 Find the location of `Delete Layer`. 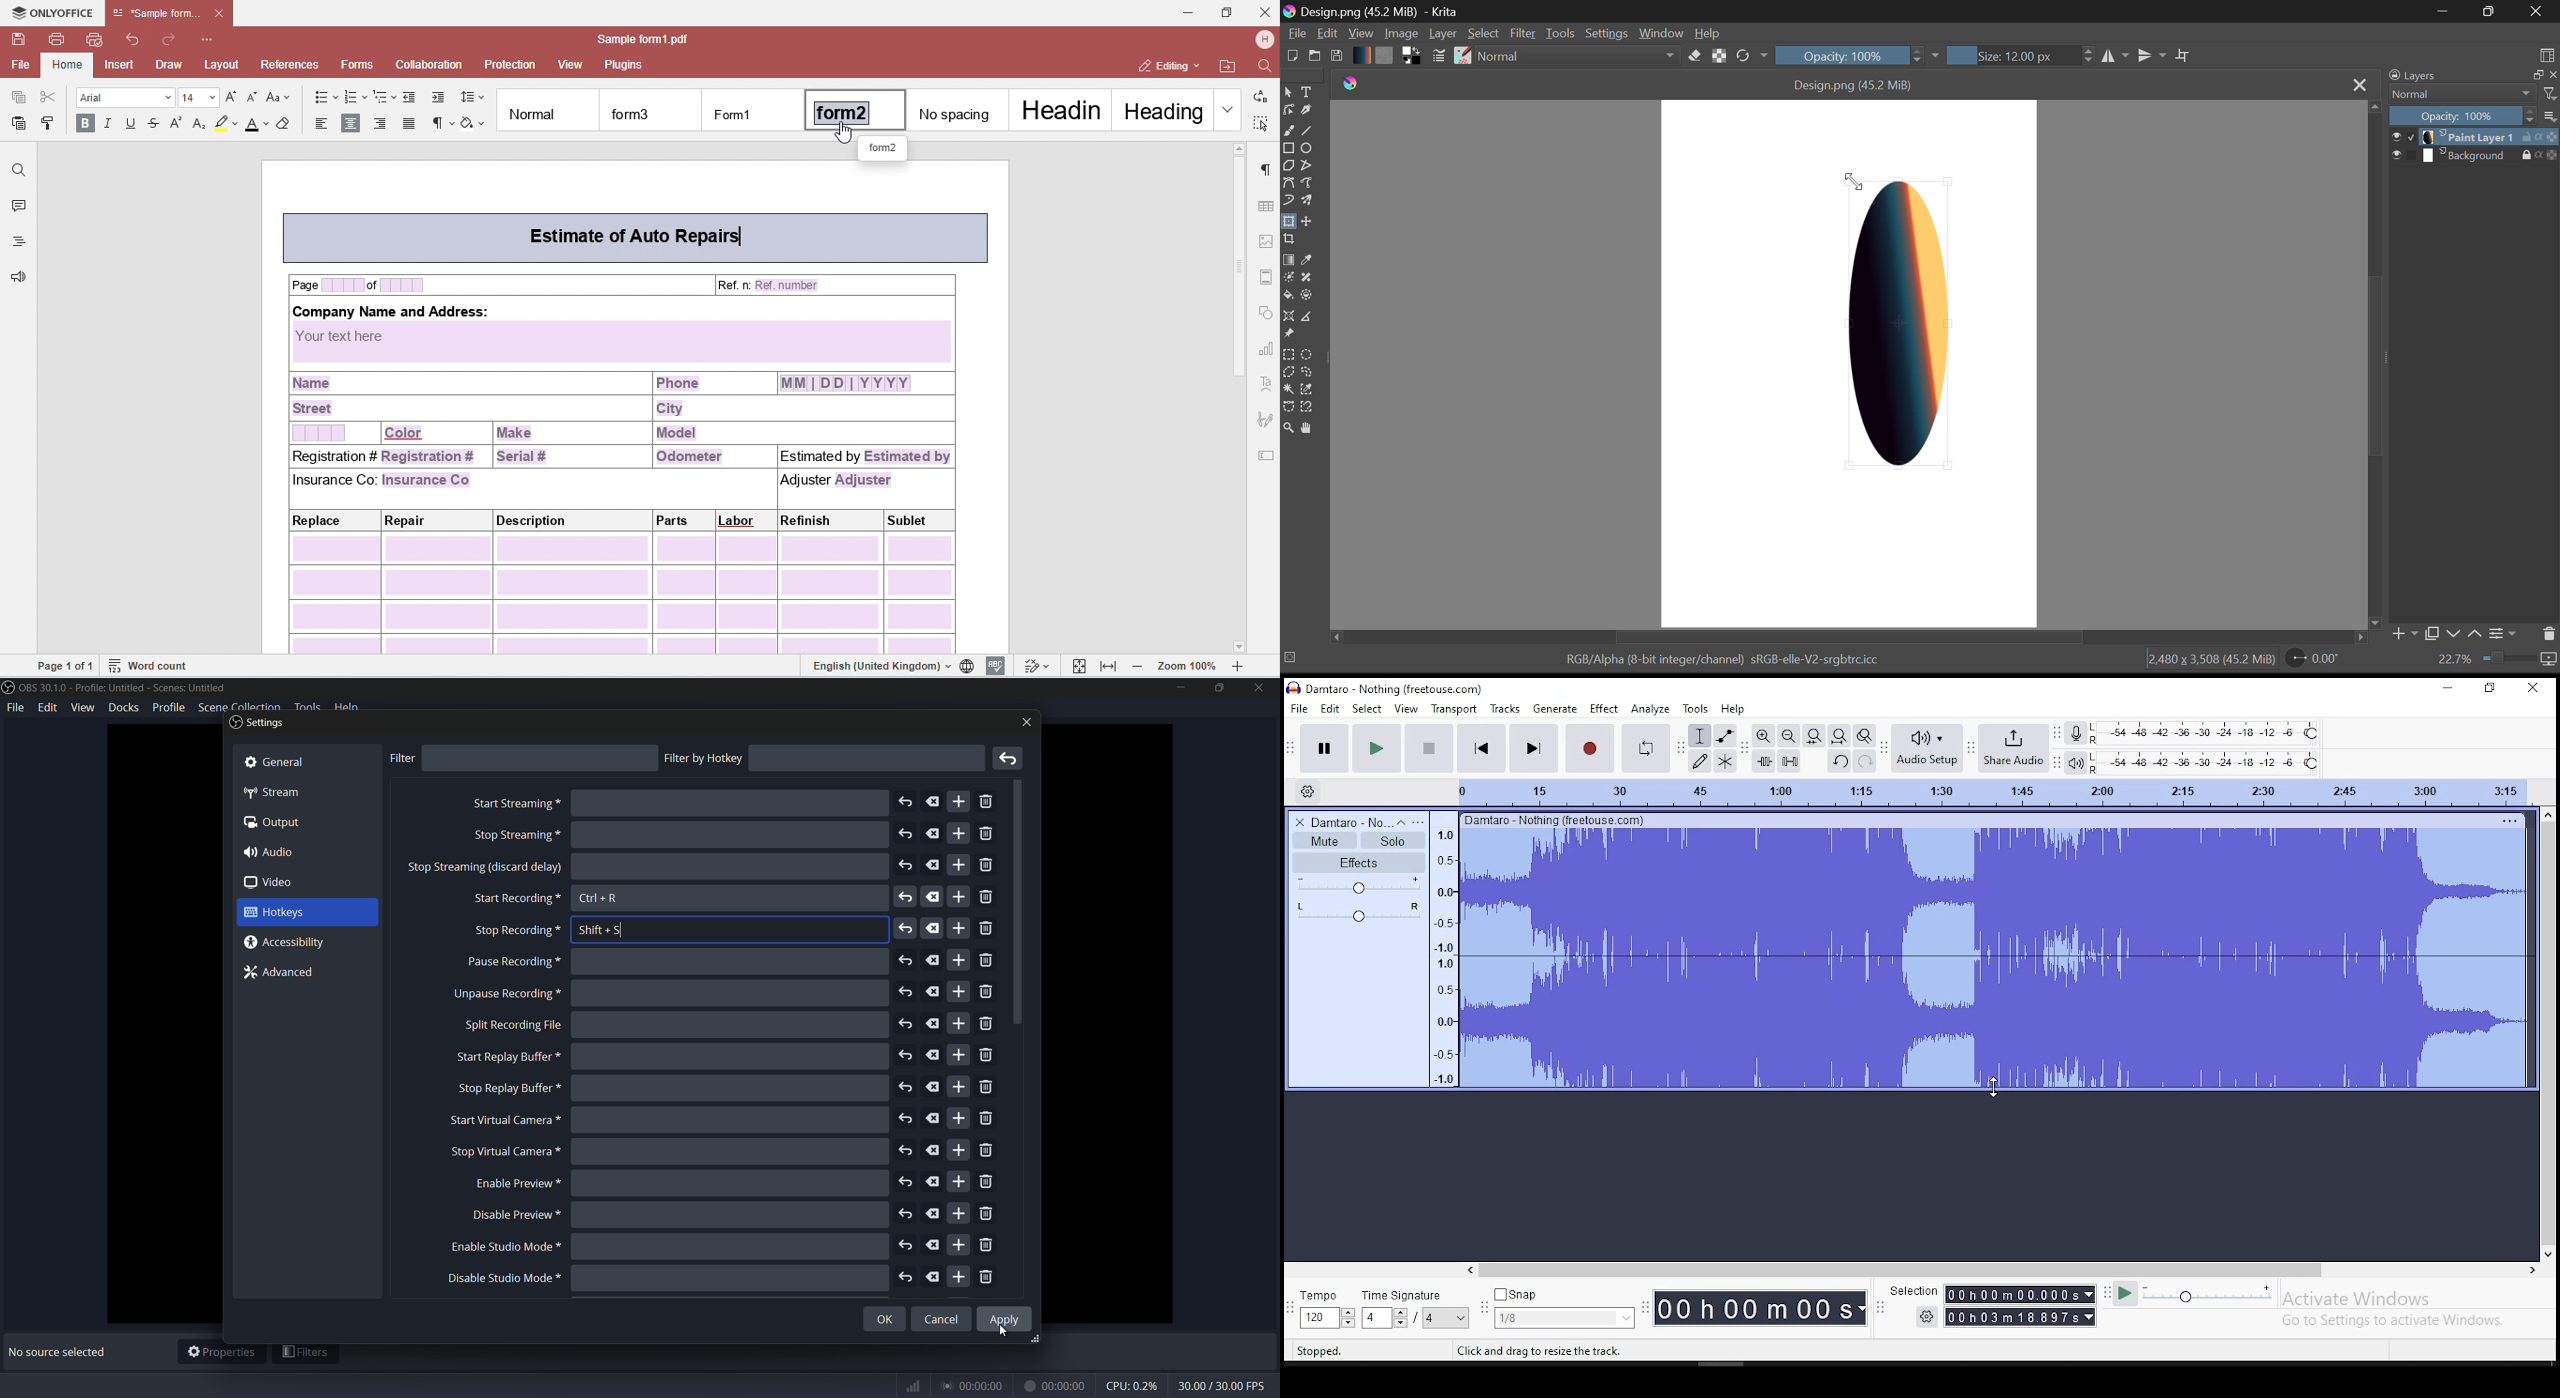

Delete Layer is located at coordinates (2547, 634).